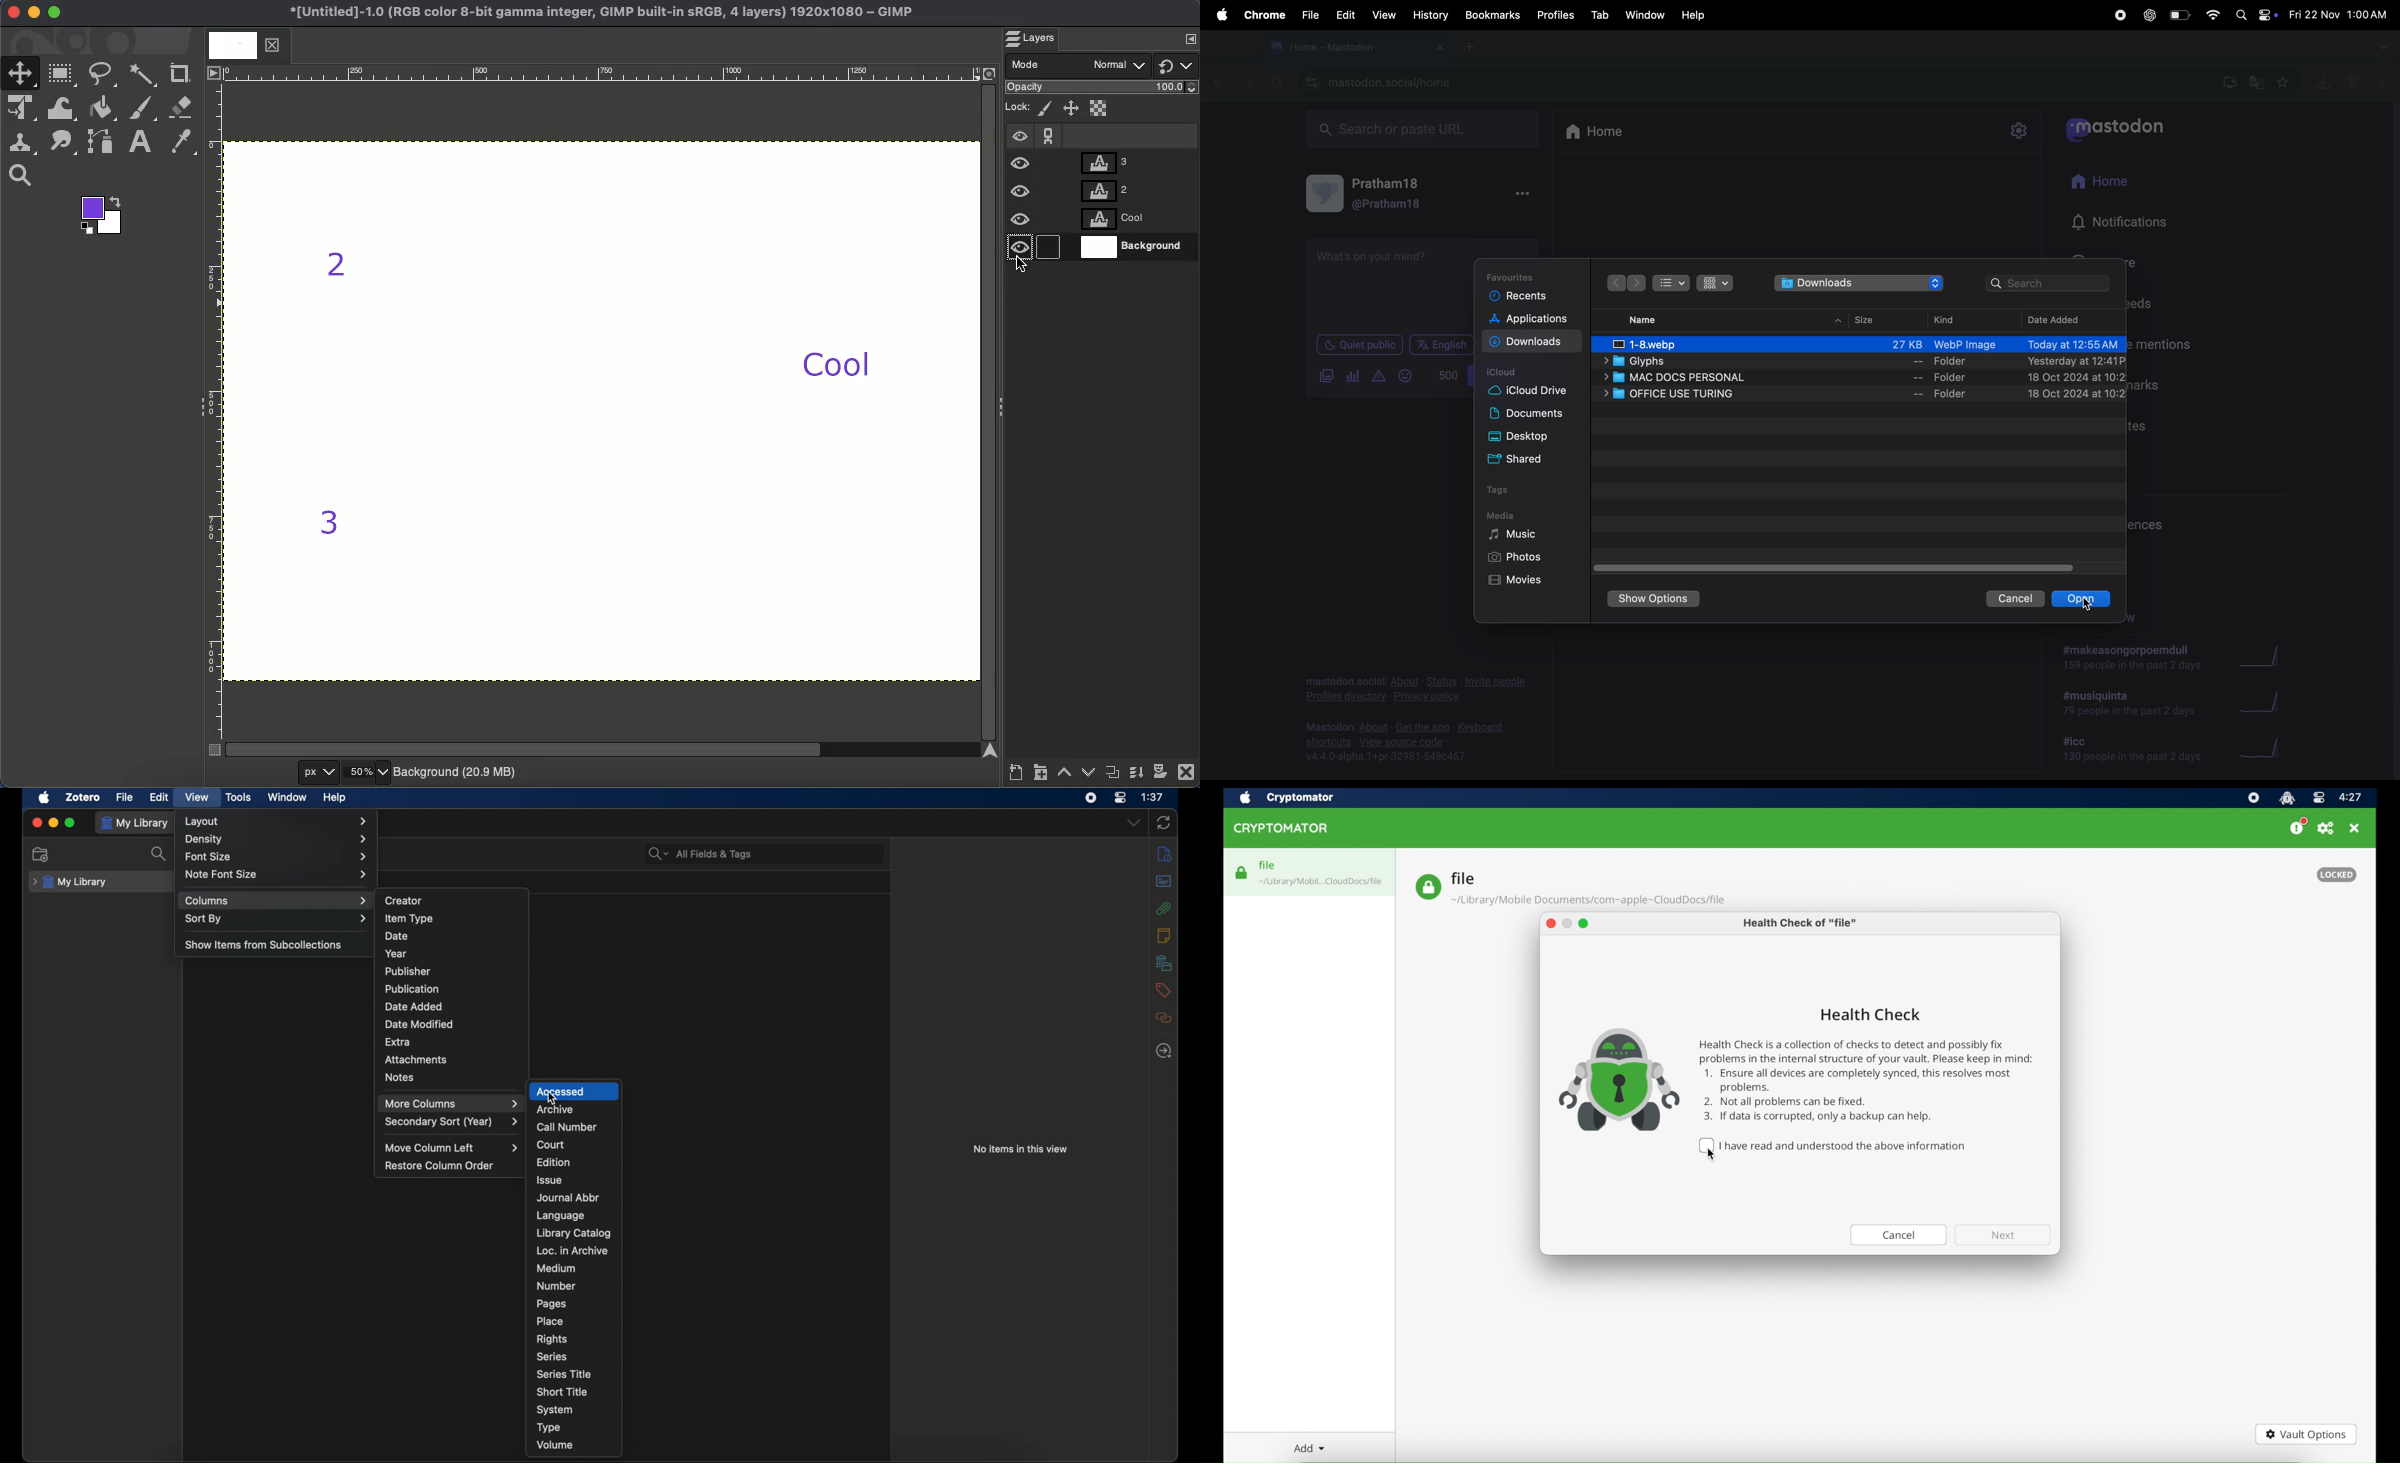 This screenshot has height=1484, width=2408. What do you see at coordinates (410, 918) in the screenshot?
I see `item type` at bounding box center [410, 918].